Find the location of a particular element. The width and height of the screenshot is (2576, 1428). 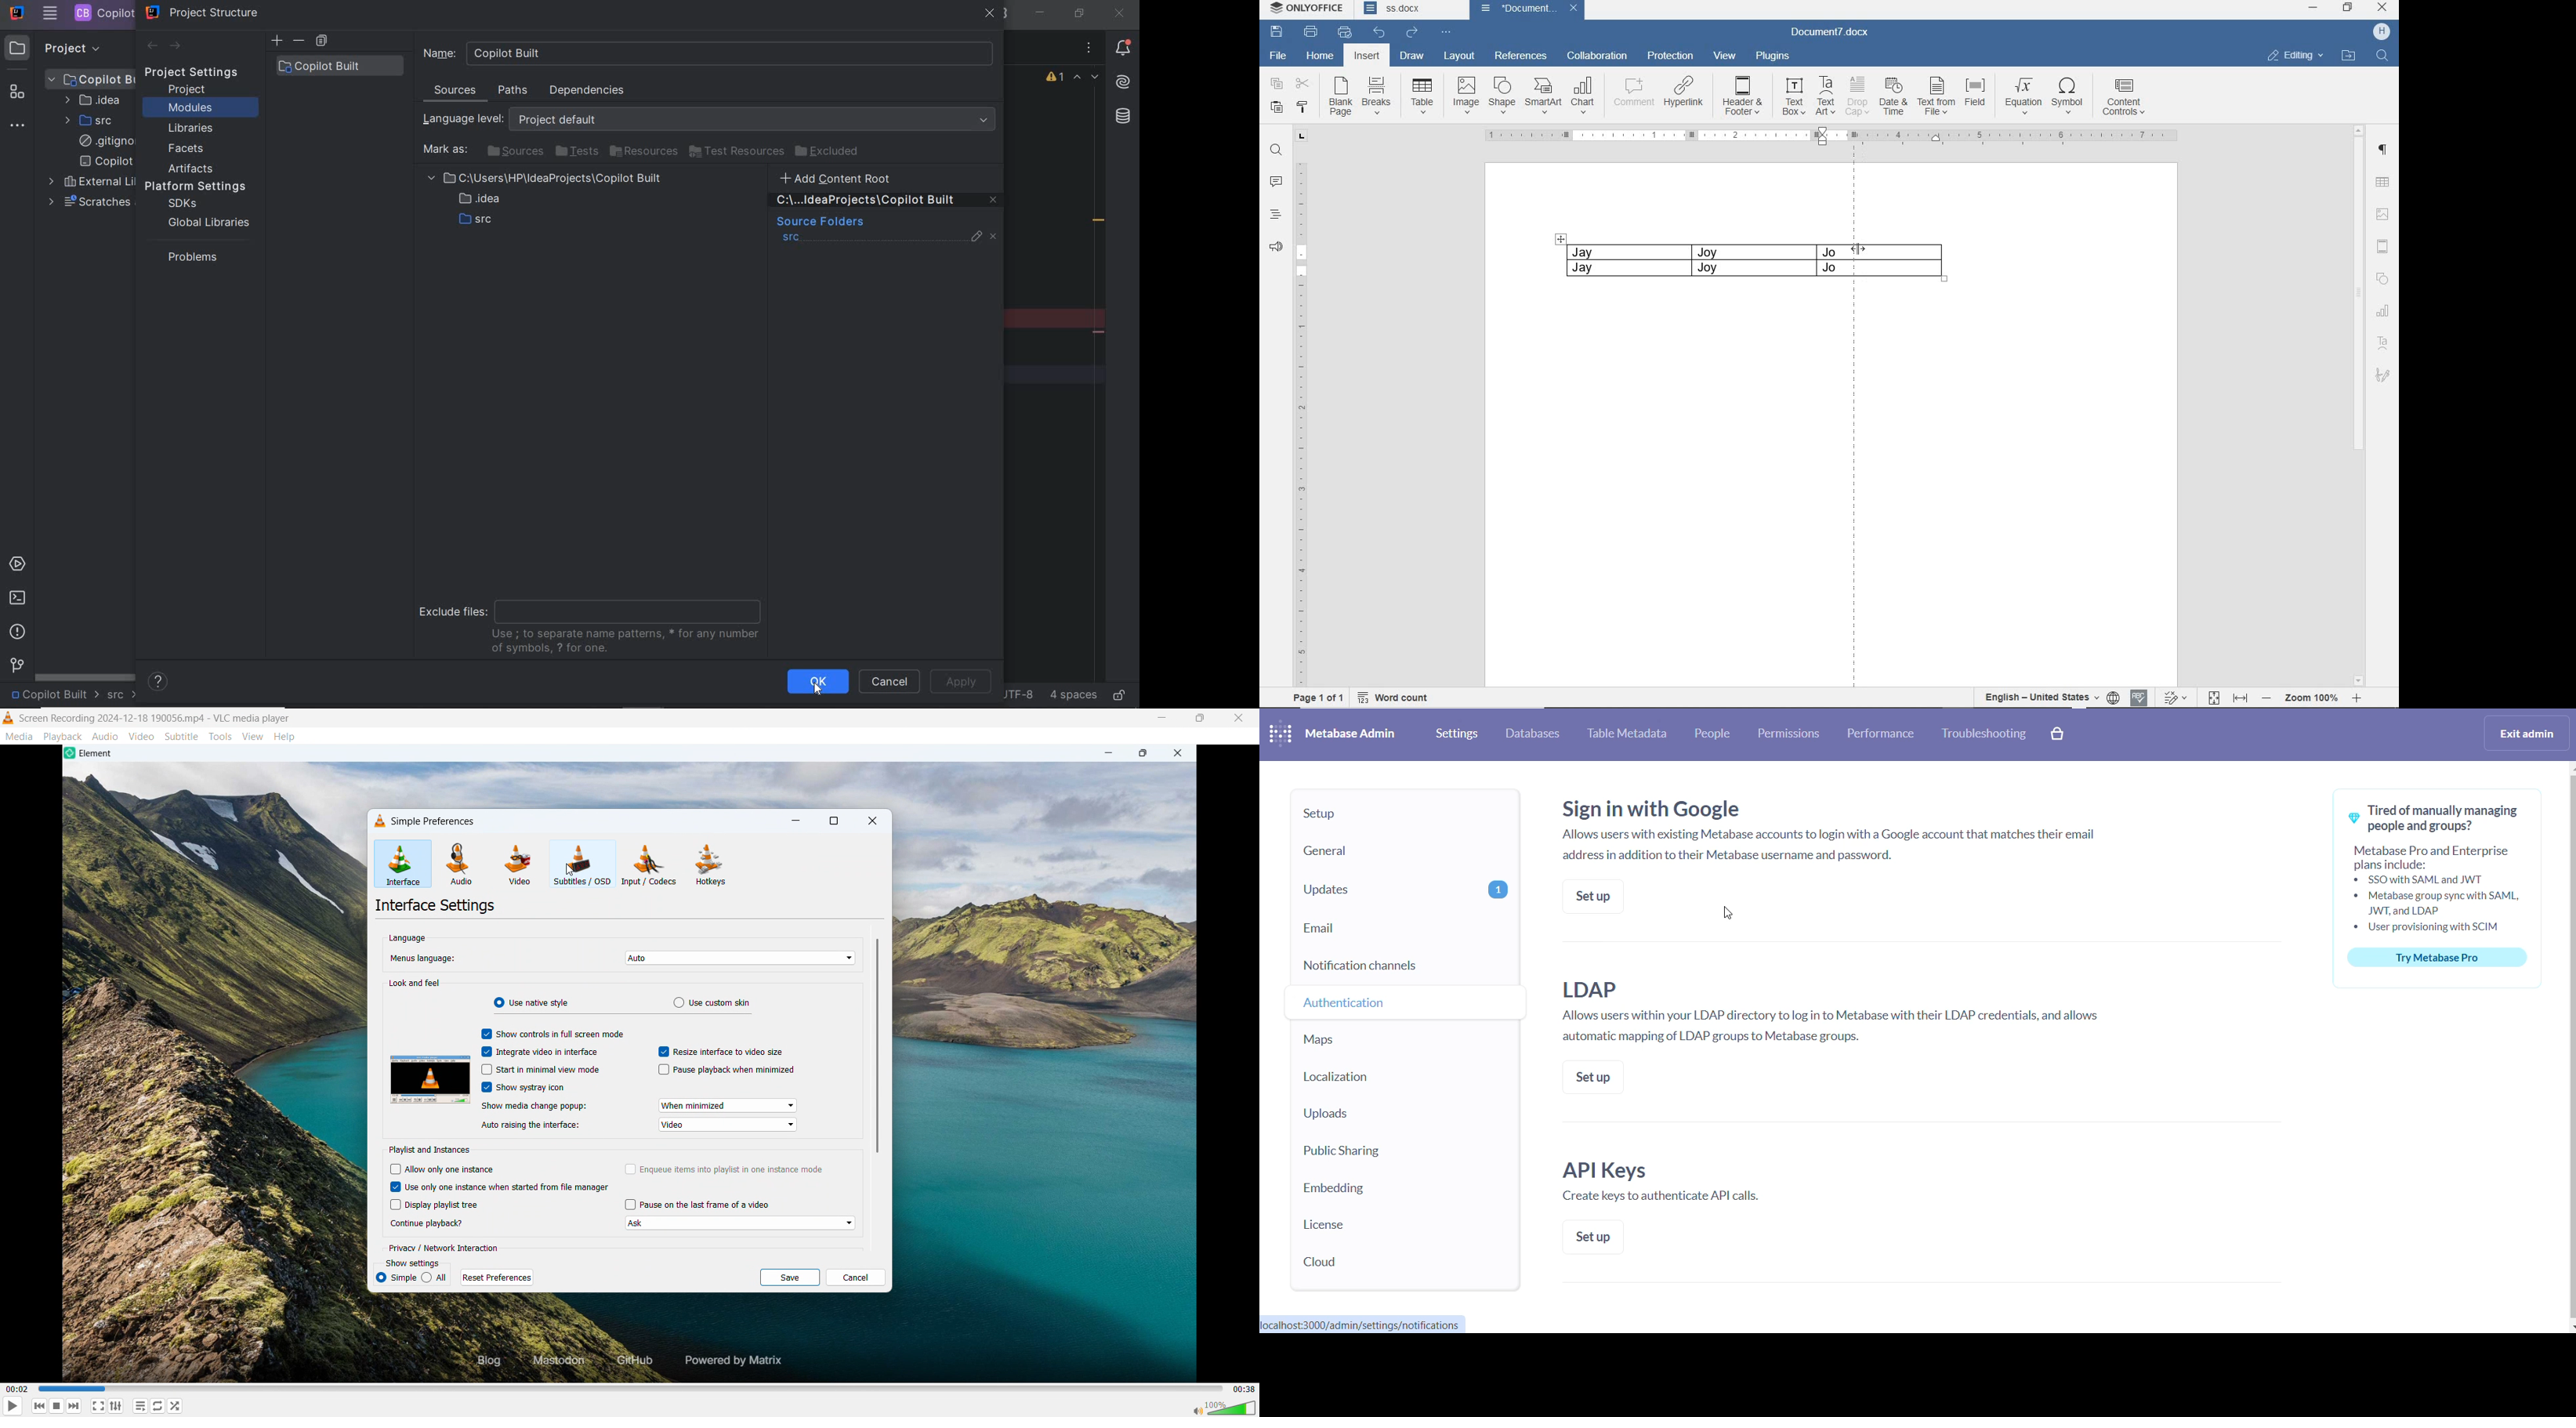

Show settings is located at coordinates (412, 1263).